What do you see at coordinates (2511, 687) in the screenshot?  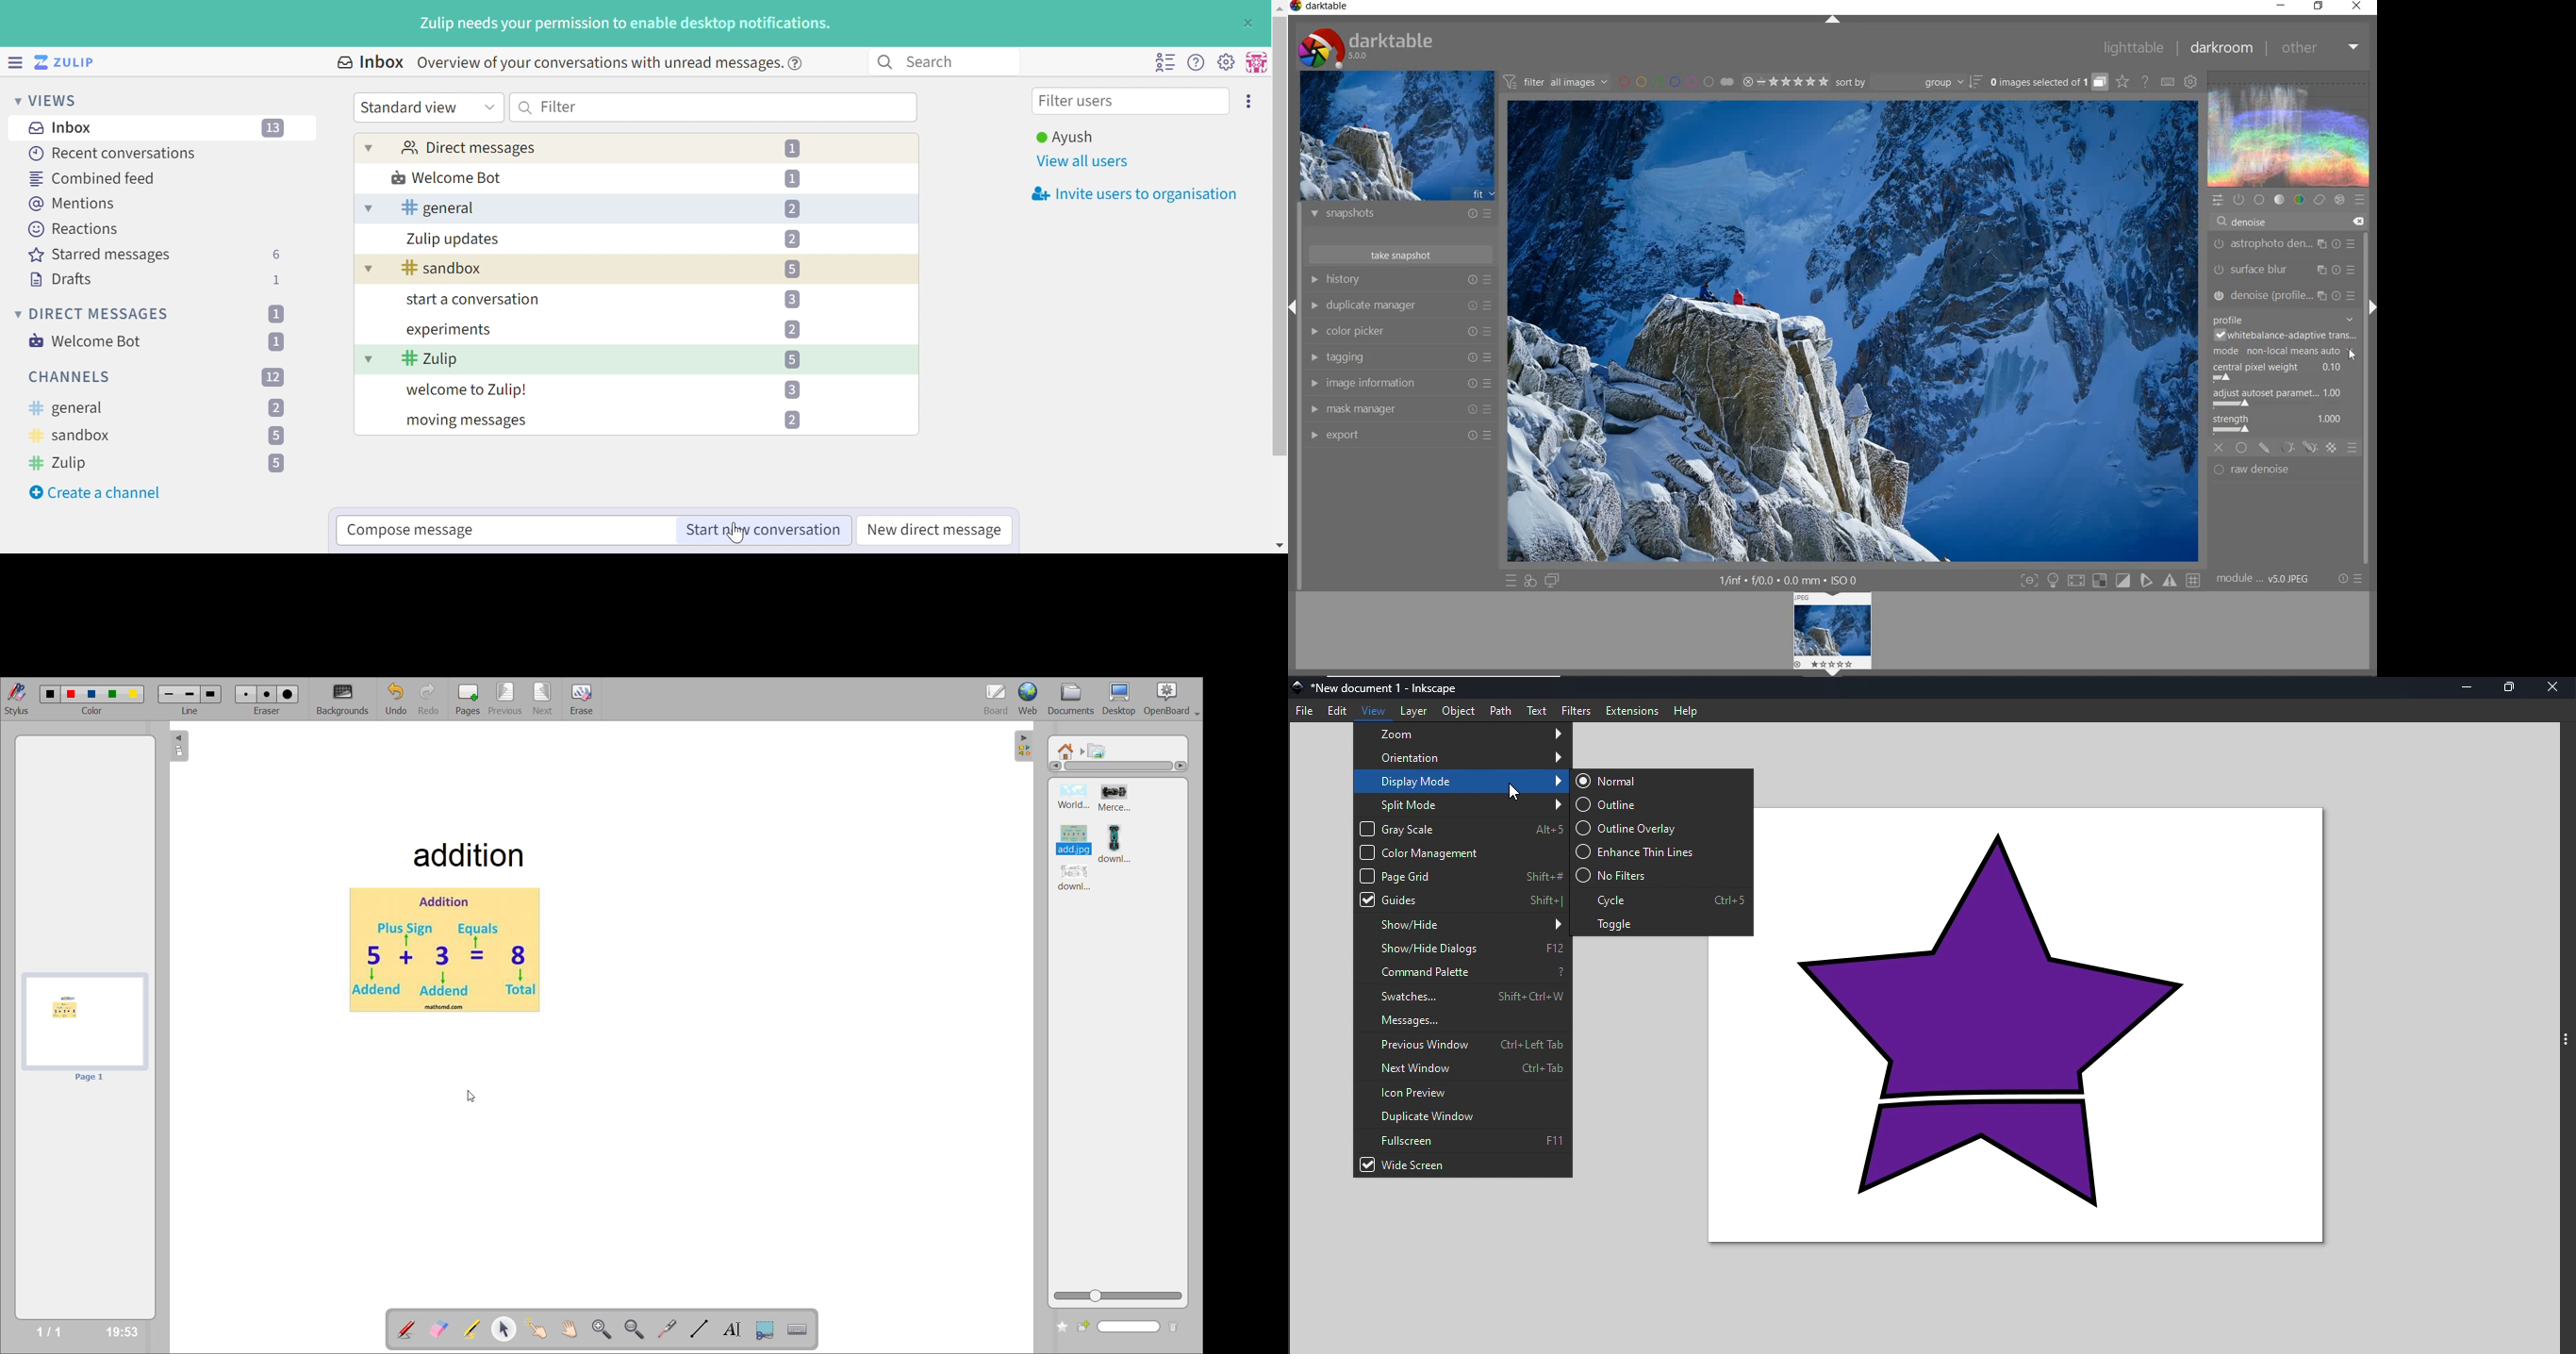 I see `Maximize` at bounding box center [2511, 687].